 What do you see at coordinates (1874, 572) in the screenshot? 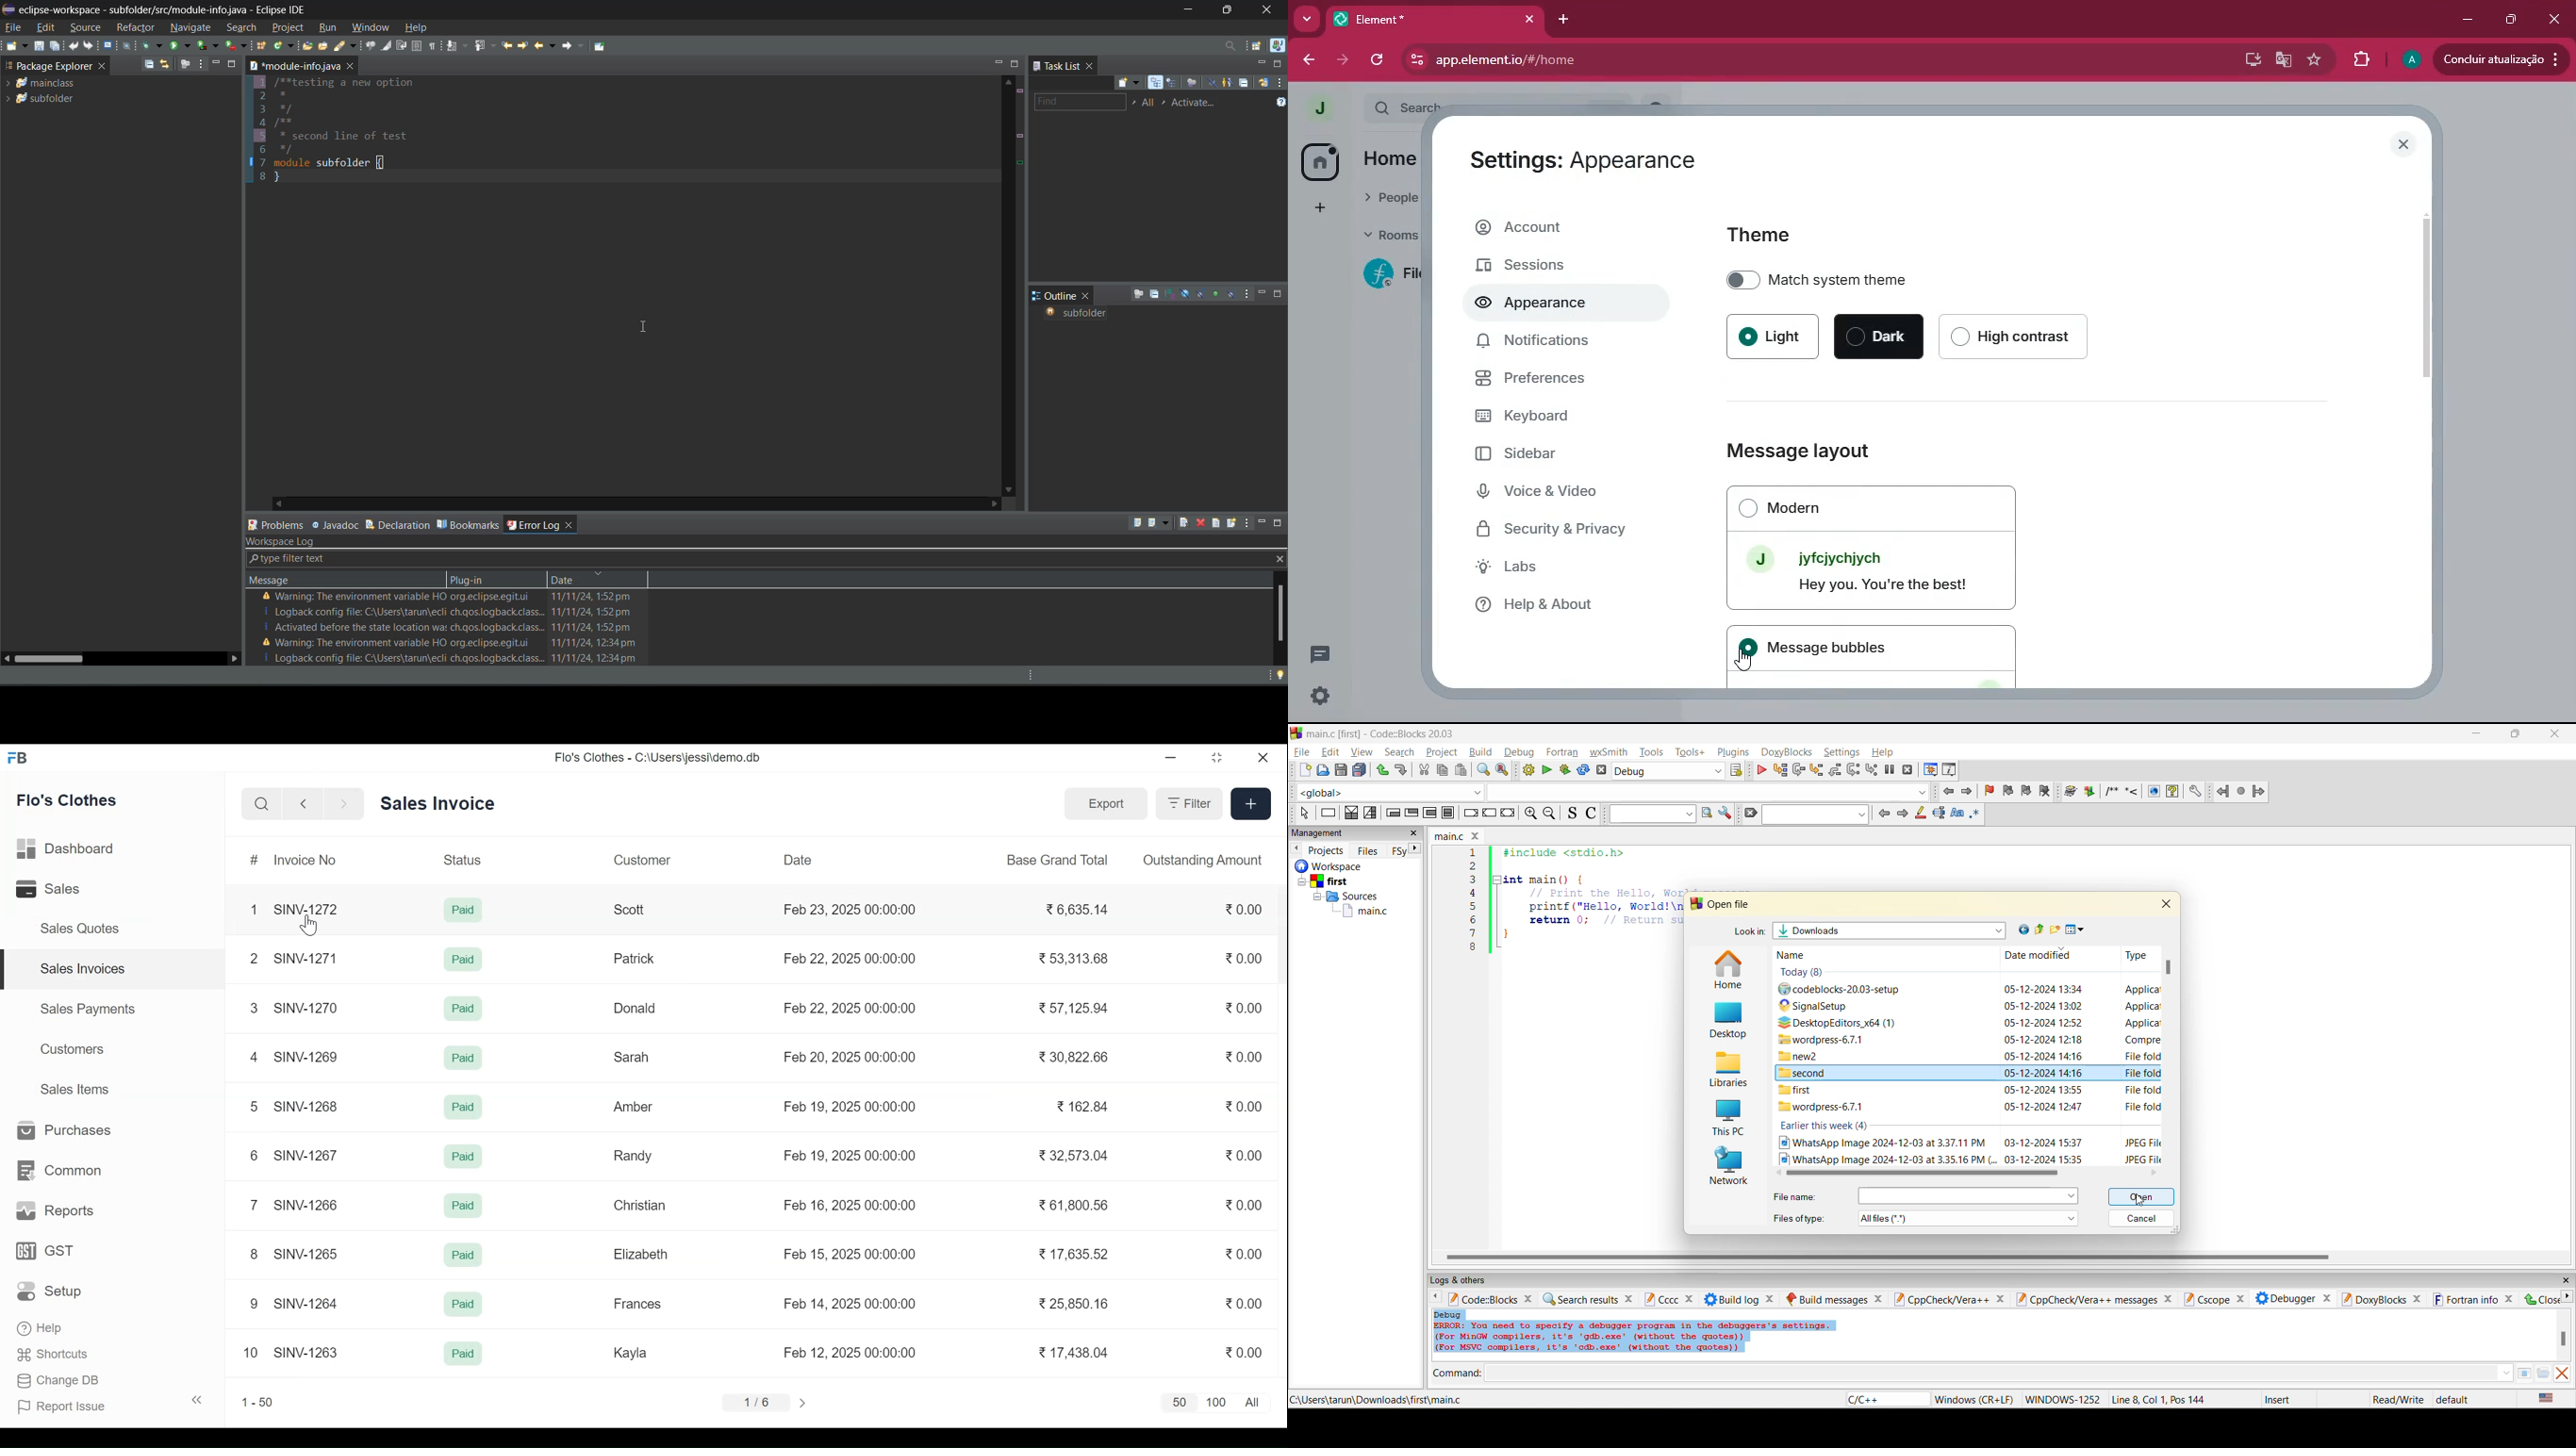
I see `J Jyfeiychiych Hey you. You're the best!` at bounding box center [1874, 572].